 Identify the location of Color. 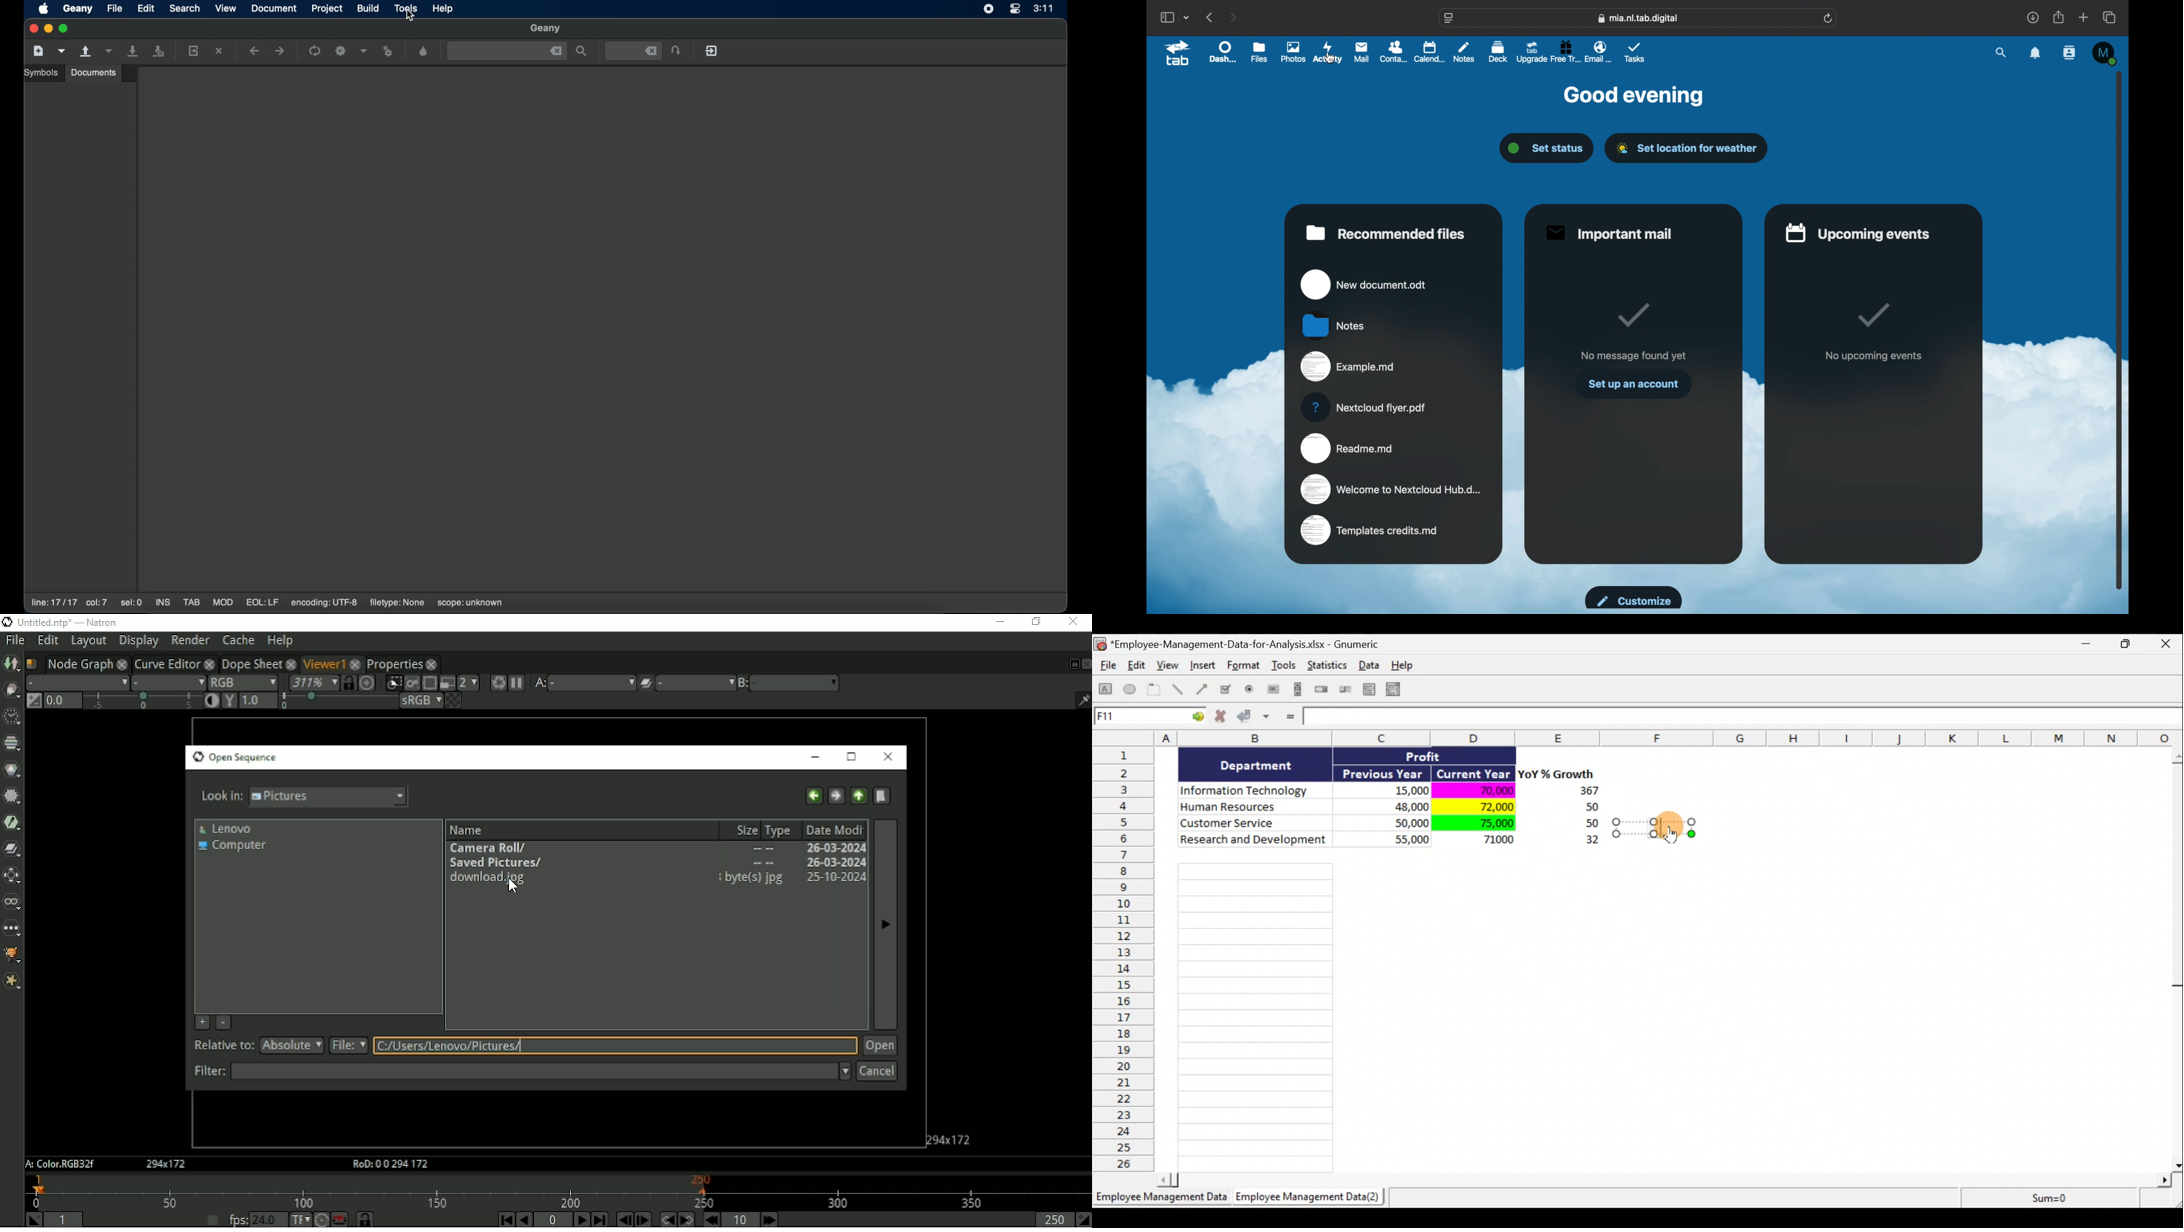
(12, 769).